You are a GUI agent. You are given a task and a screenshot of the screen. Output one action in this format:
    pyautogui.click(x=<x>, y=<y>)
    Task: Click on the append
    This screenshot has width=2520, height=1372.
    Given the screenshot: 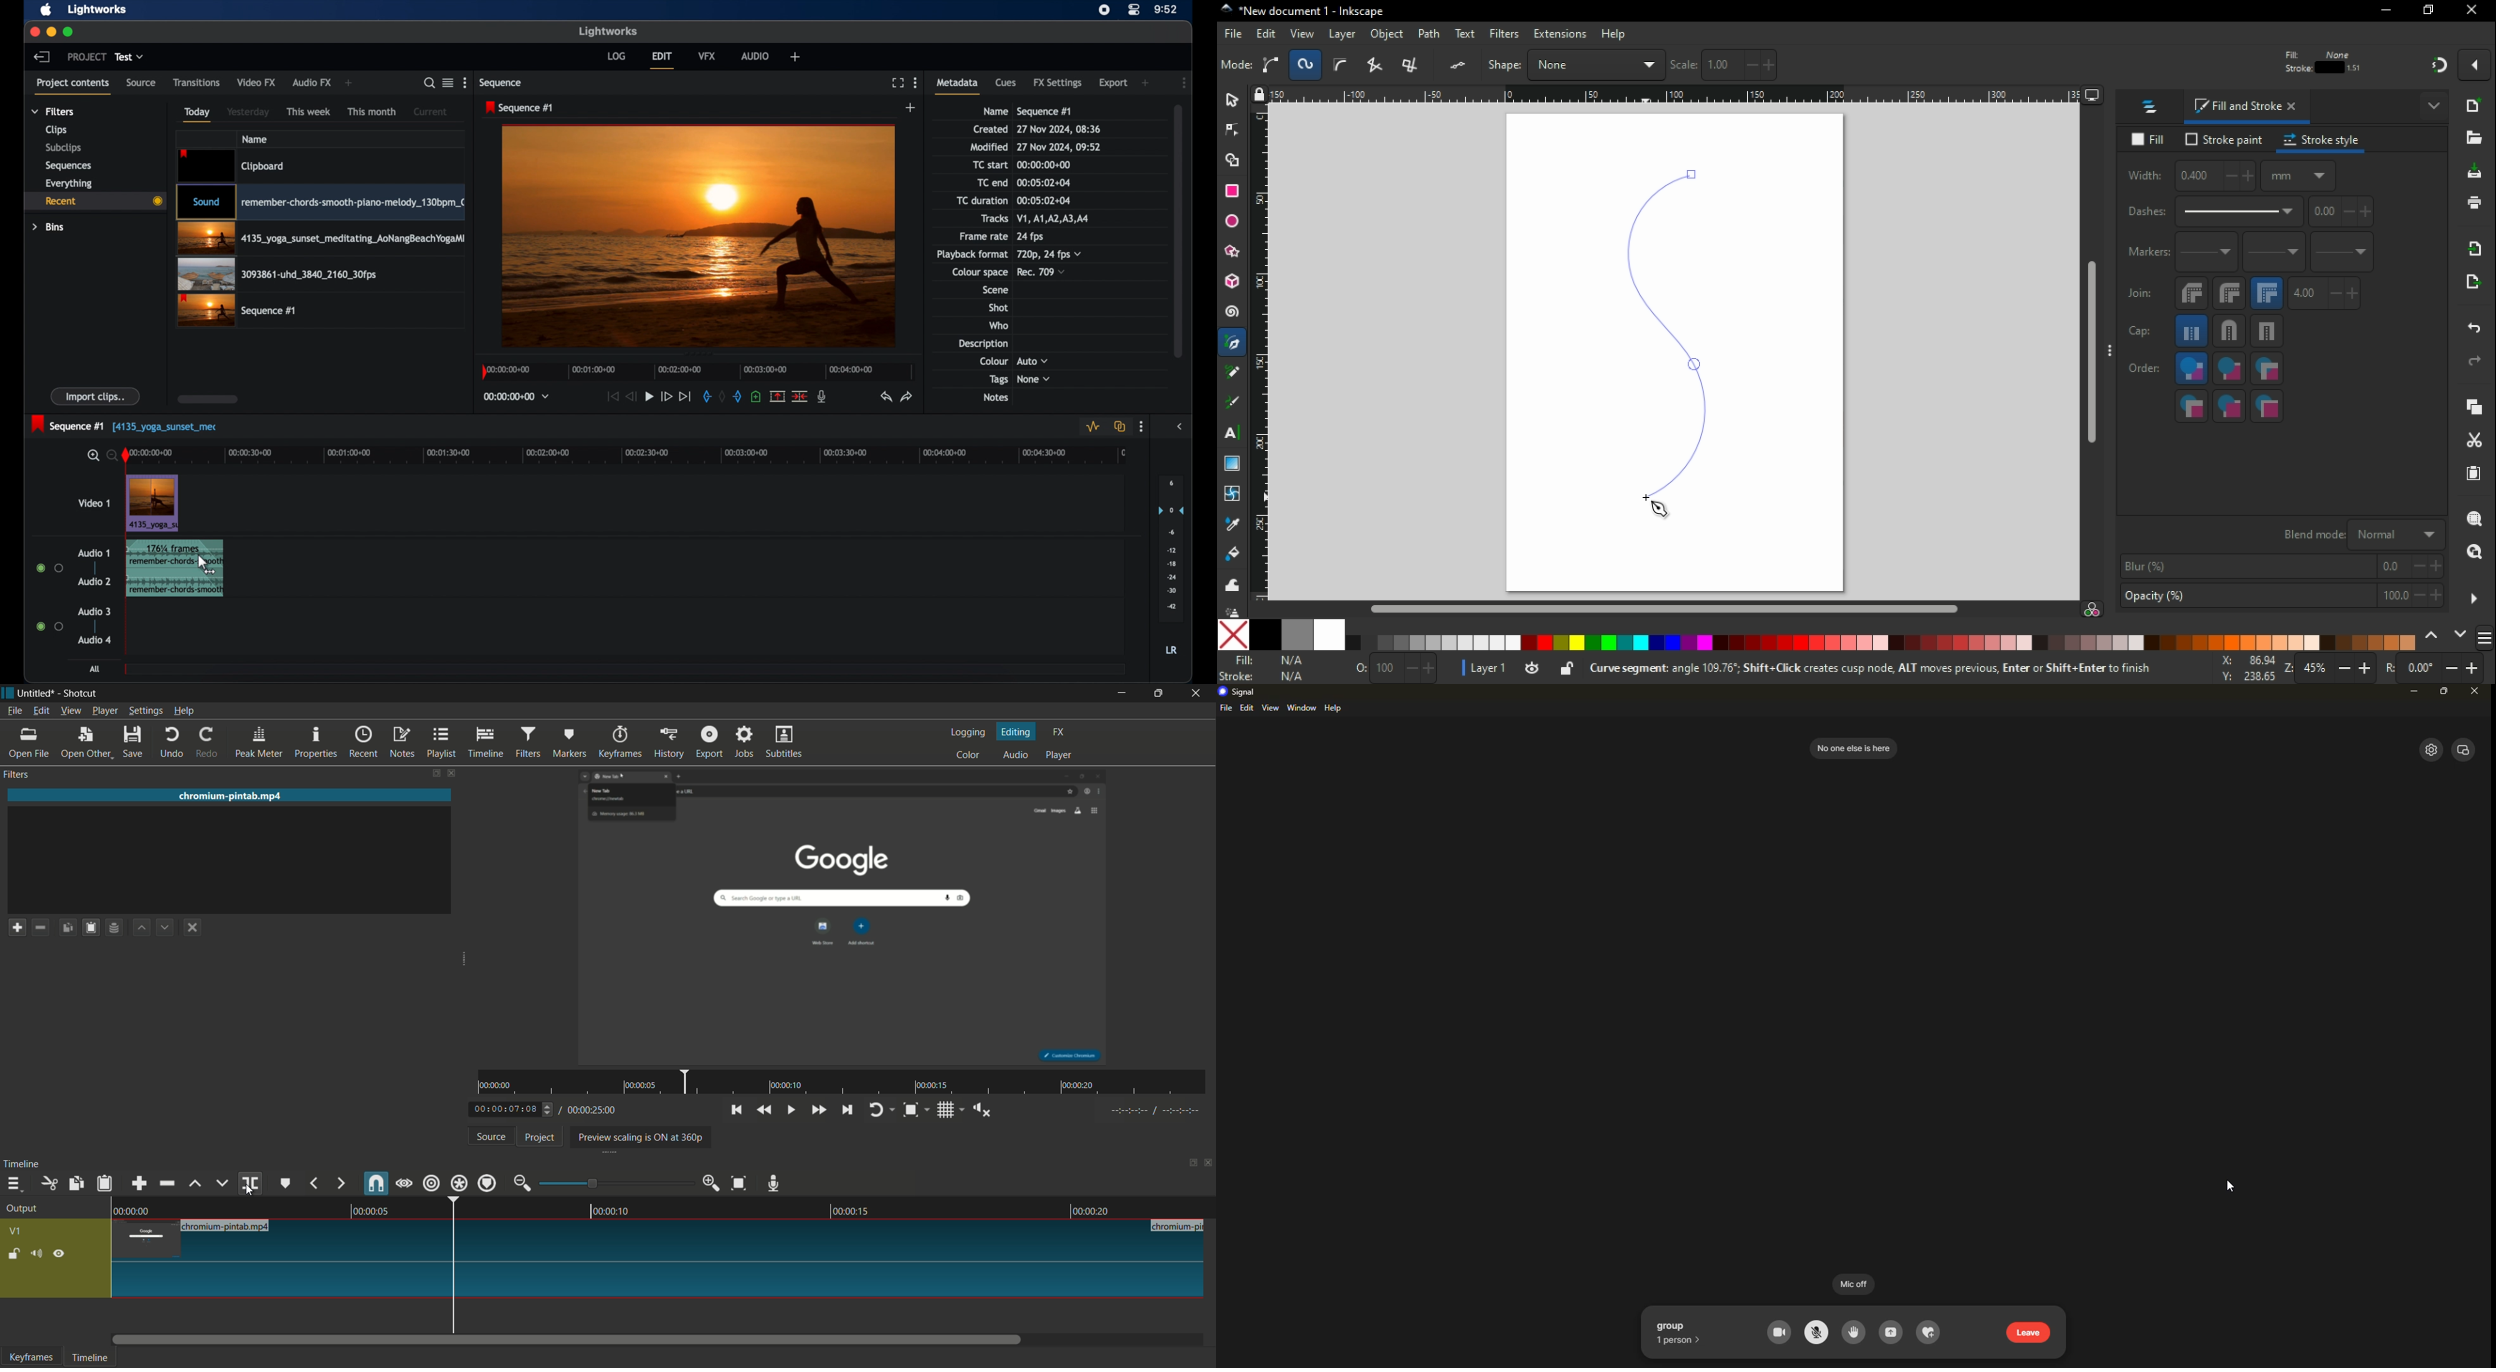 What is the action you would take?
    pyautogui.click(x=138, y=1184)
    